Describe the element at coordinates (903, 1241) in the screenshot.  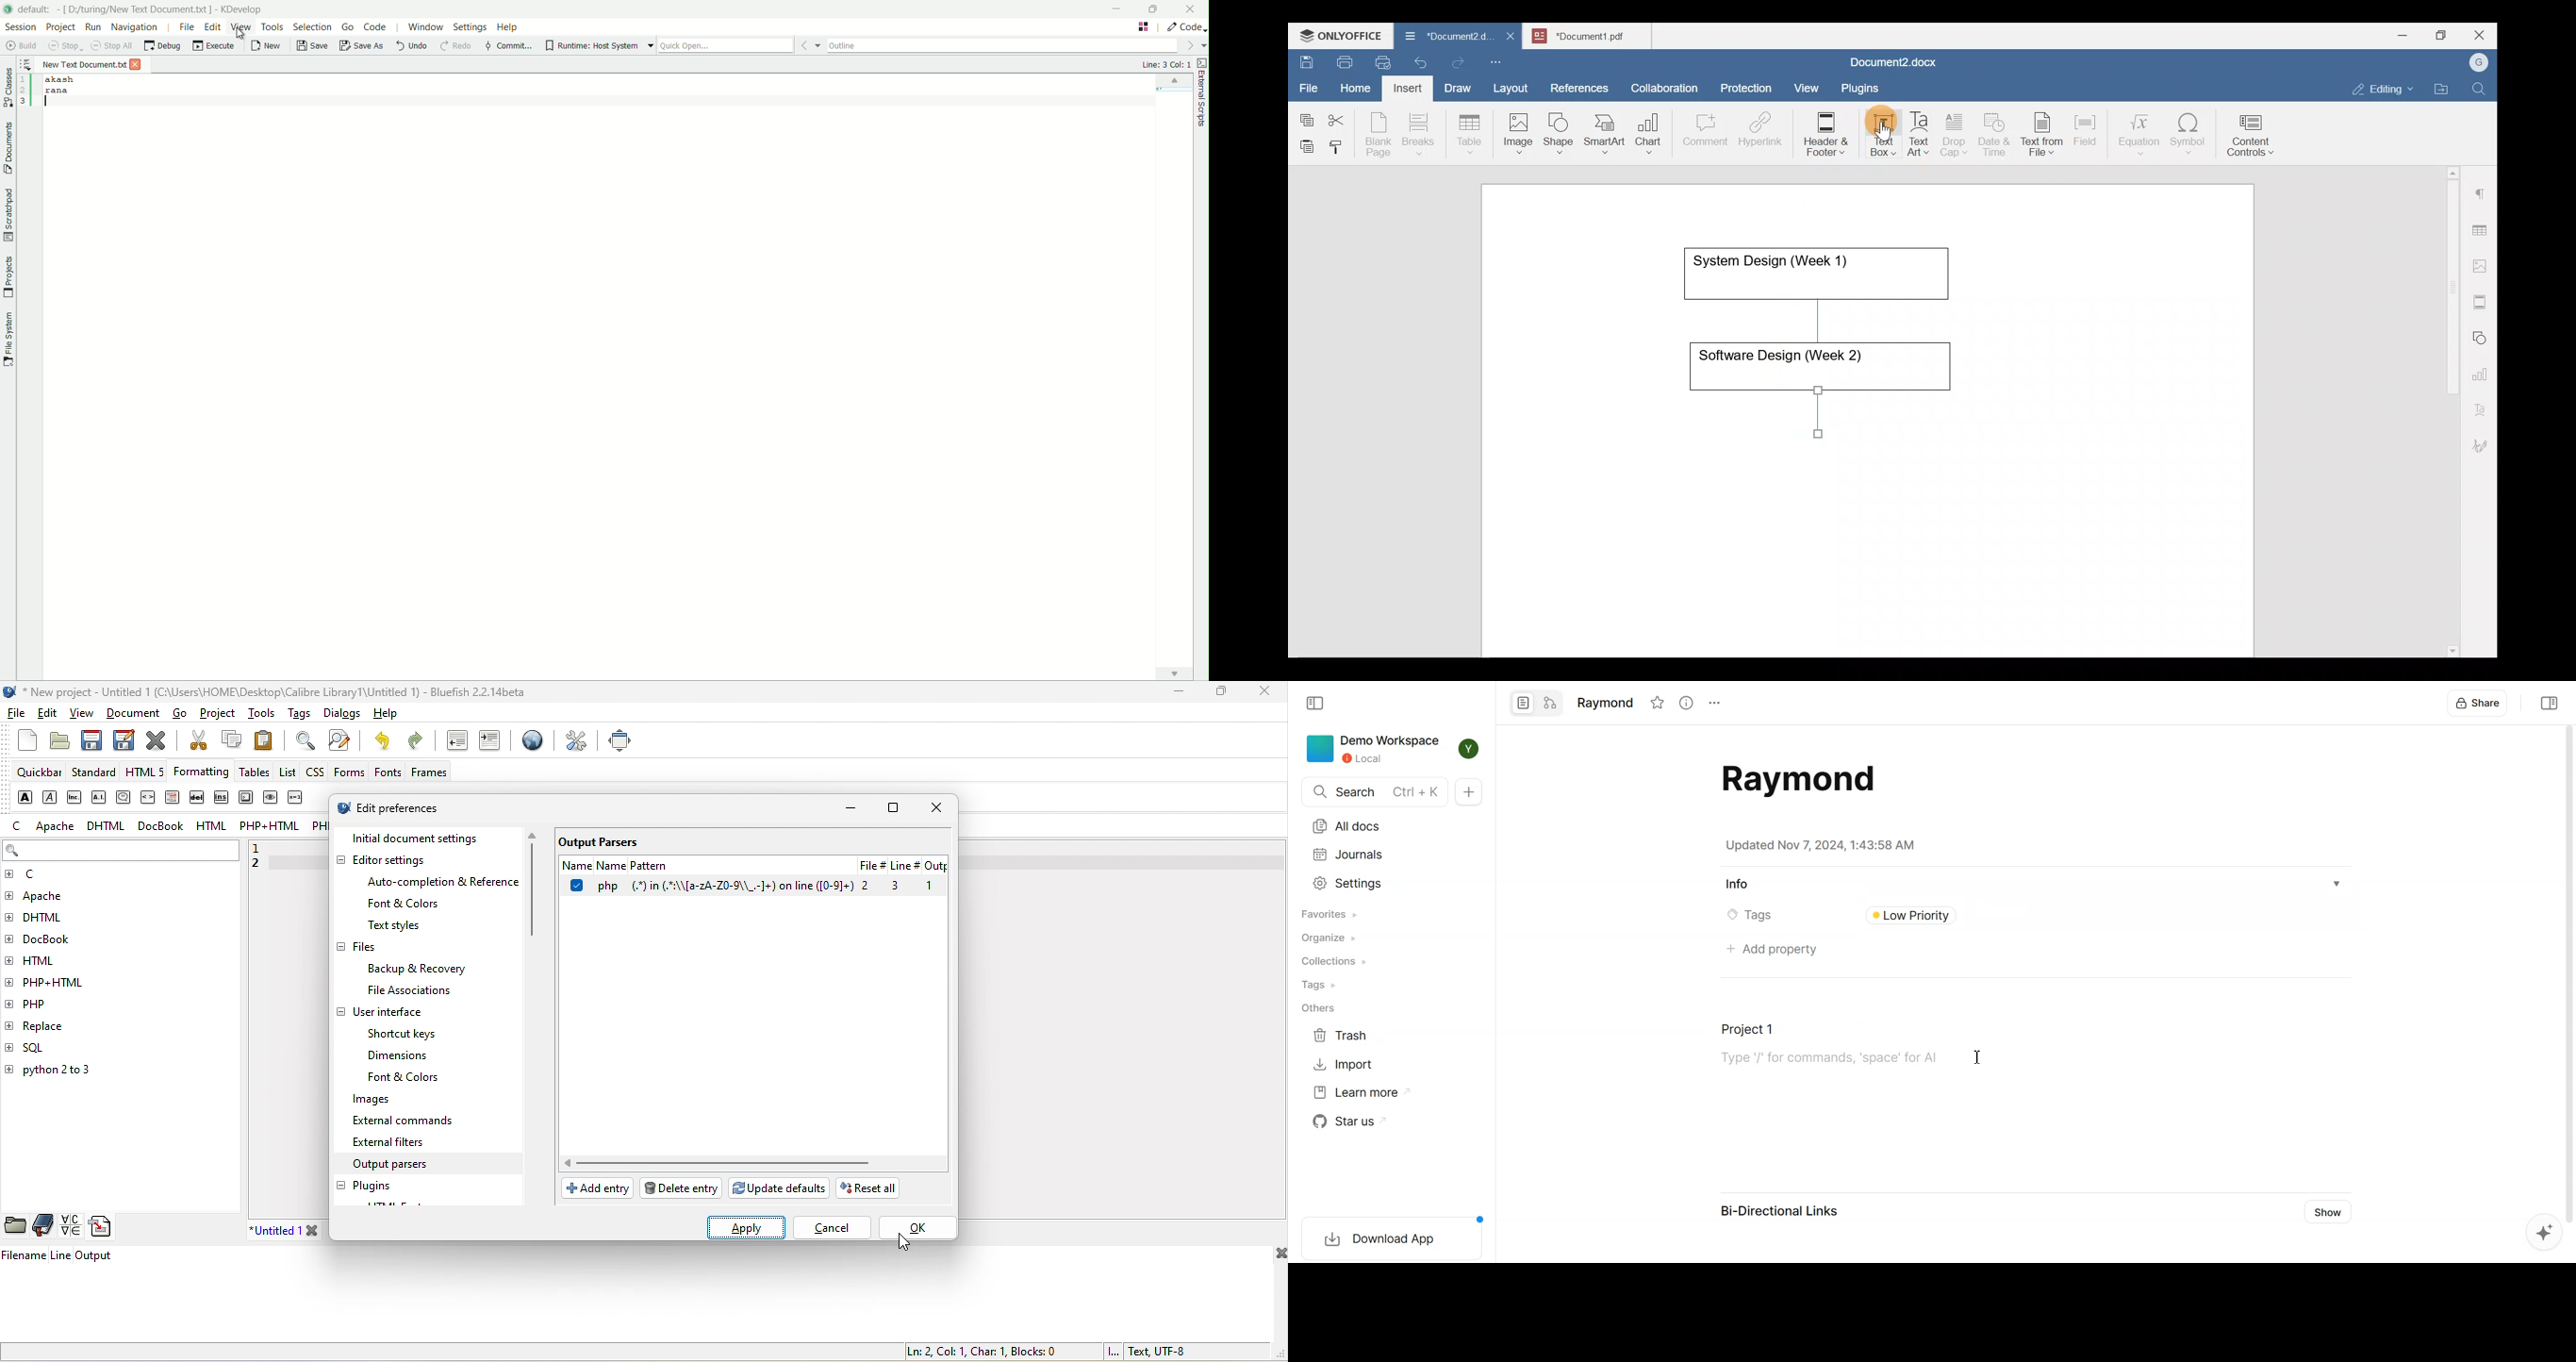
I see `cursor movement` at that location.